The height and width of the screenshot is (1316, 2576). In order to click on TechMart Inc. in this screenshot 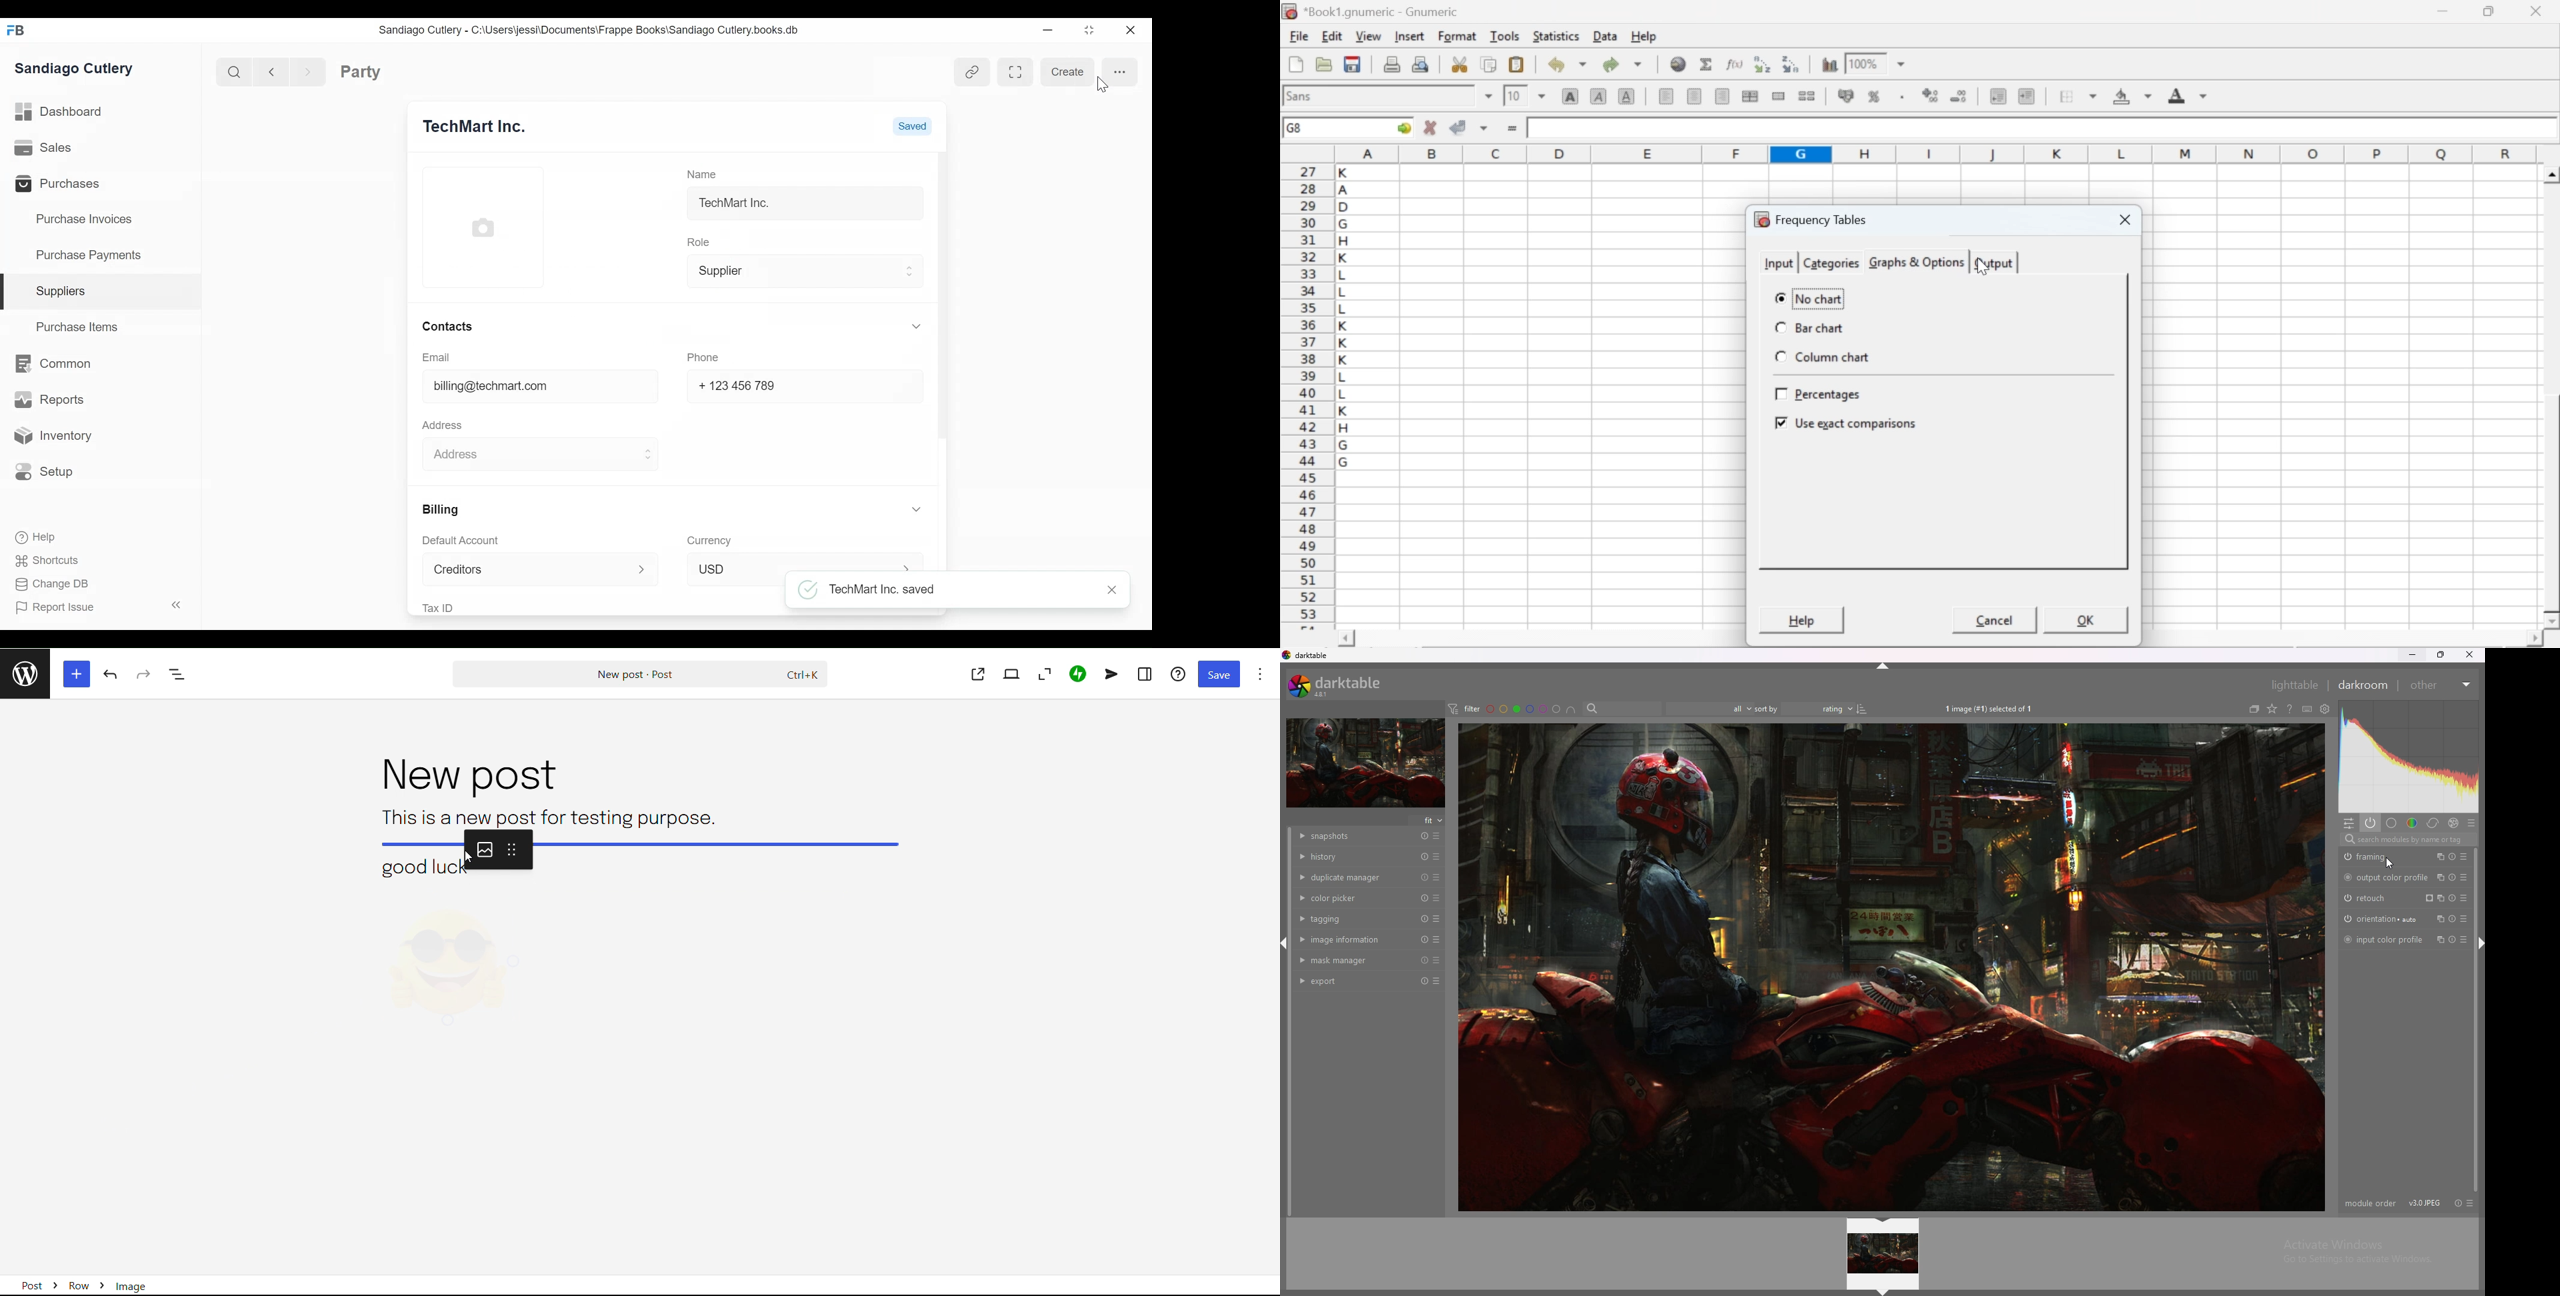, I will do `click(737, 206)`.